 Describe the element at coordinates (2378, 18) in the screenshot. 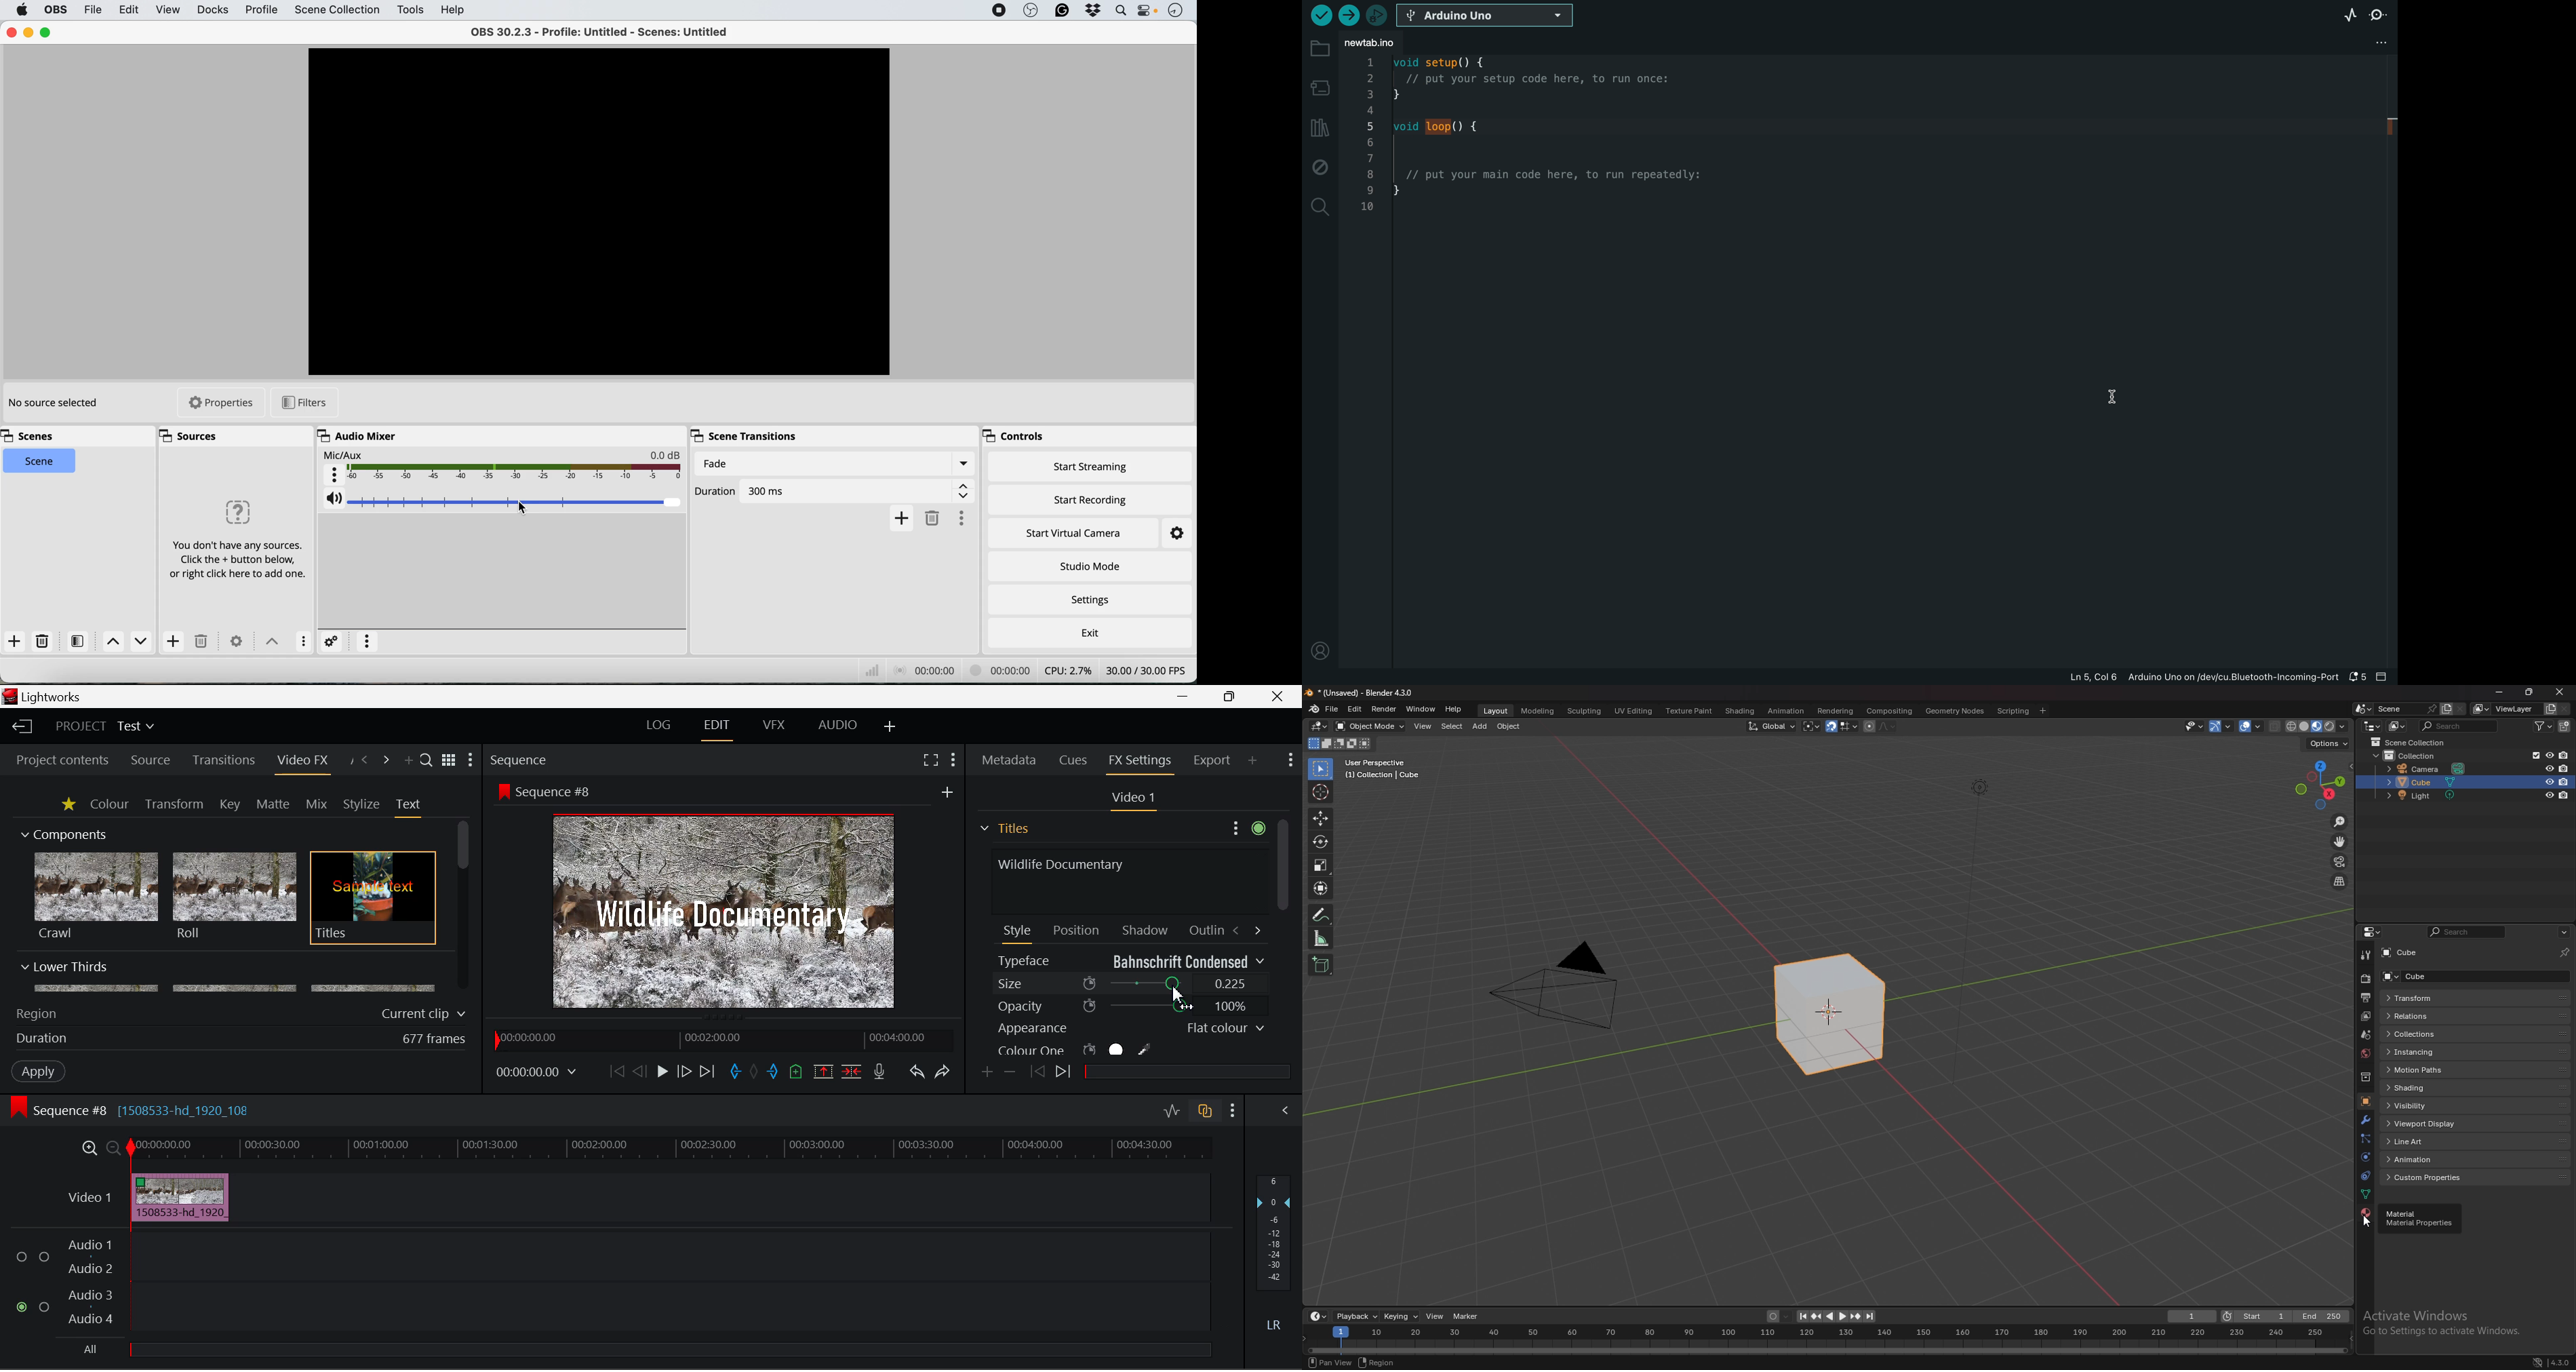

I see `serial monitor` at that location.